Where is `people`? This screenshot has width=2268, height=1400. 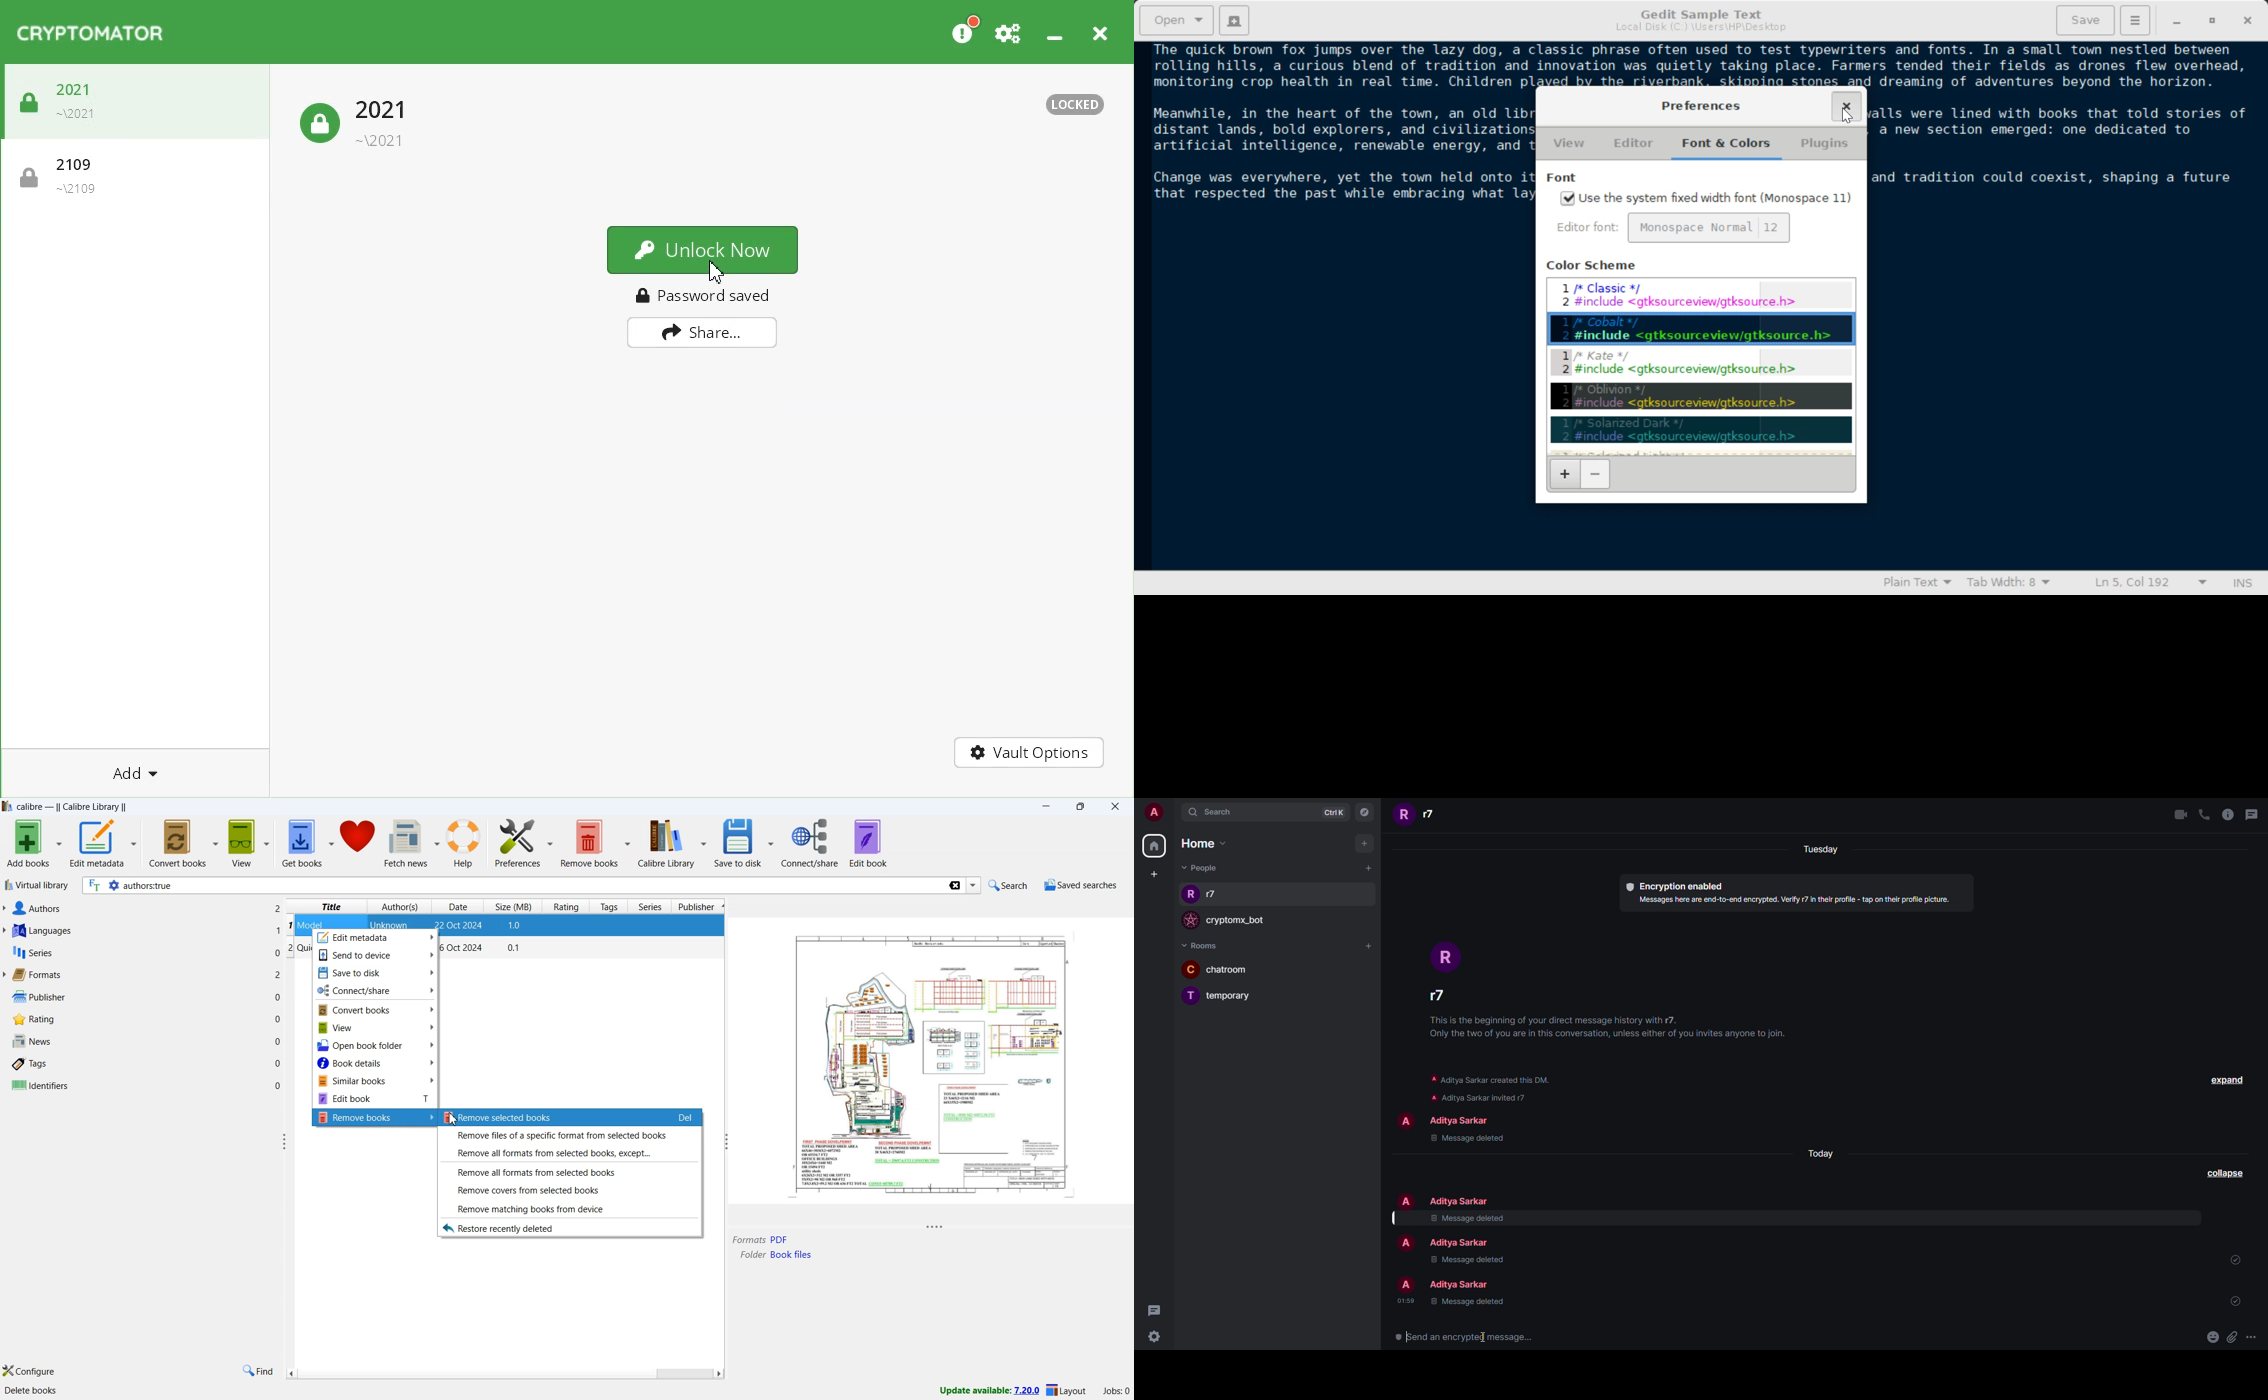
people is located at coordinates (1214, 896).